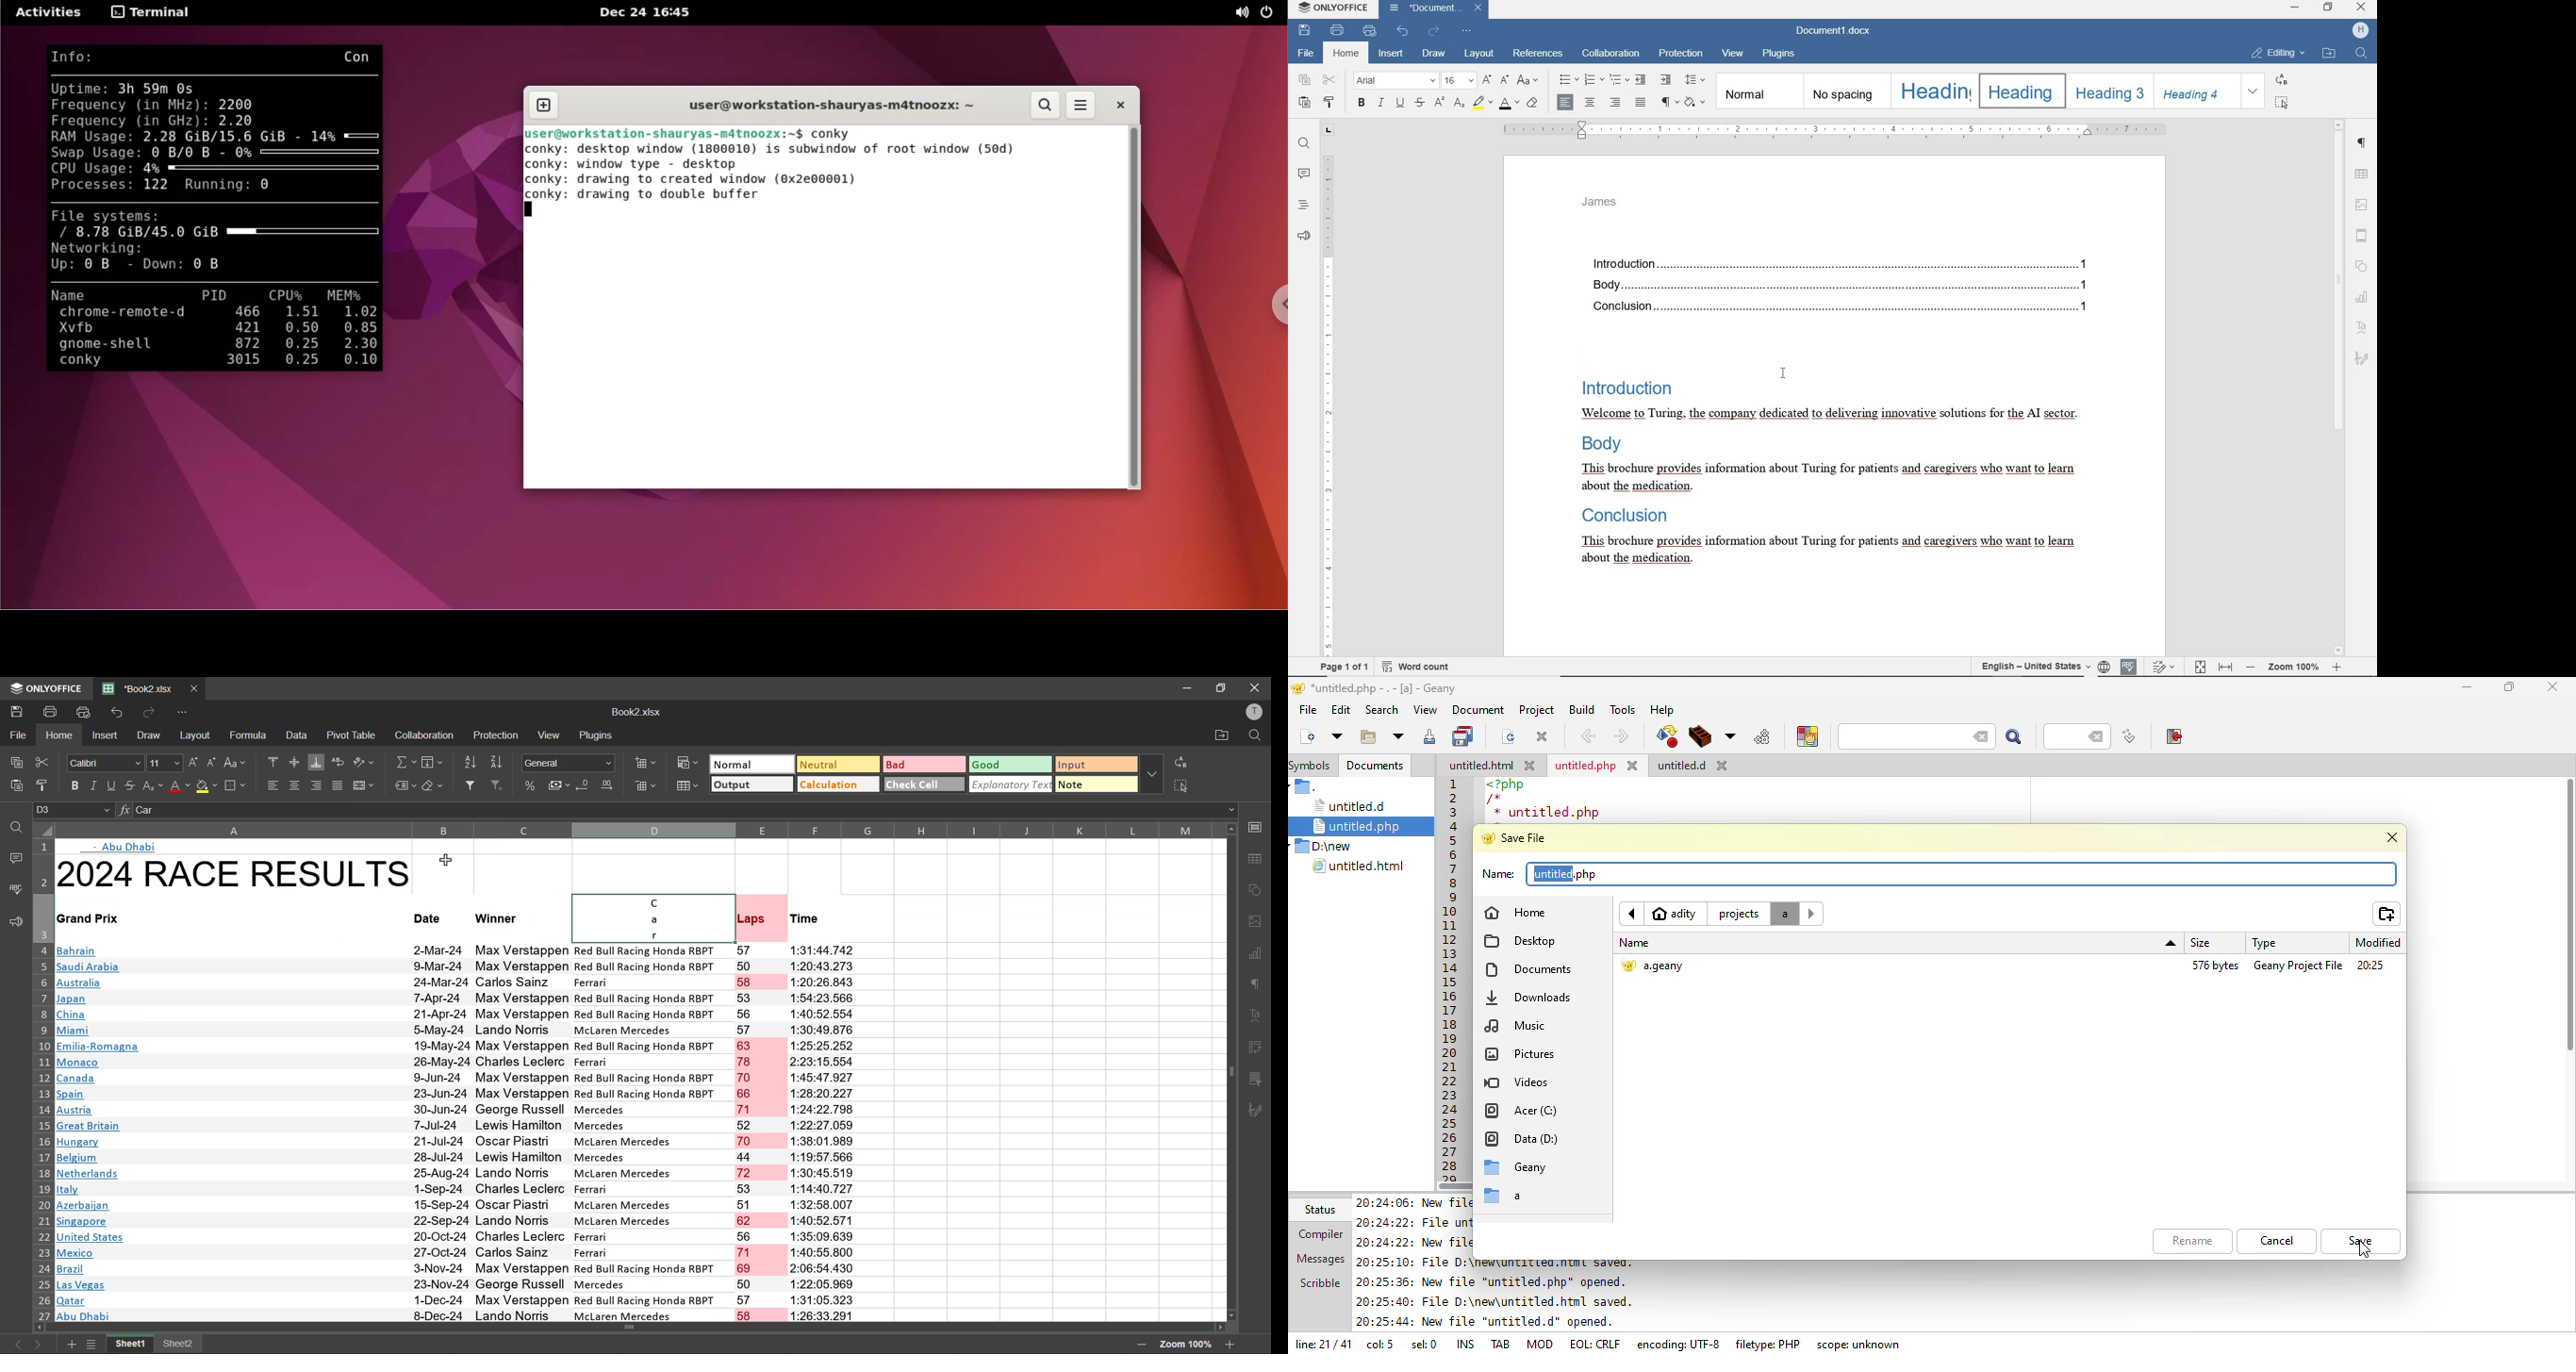 The width and height of the screenshot is (2576, 1372). What do you see at coordinates (1370, 31) in the screenshot?
I see `quick print` at bounding box center [1370, 31].